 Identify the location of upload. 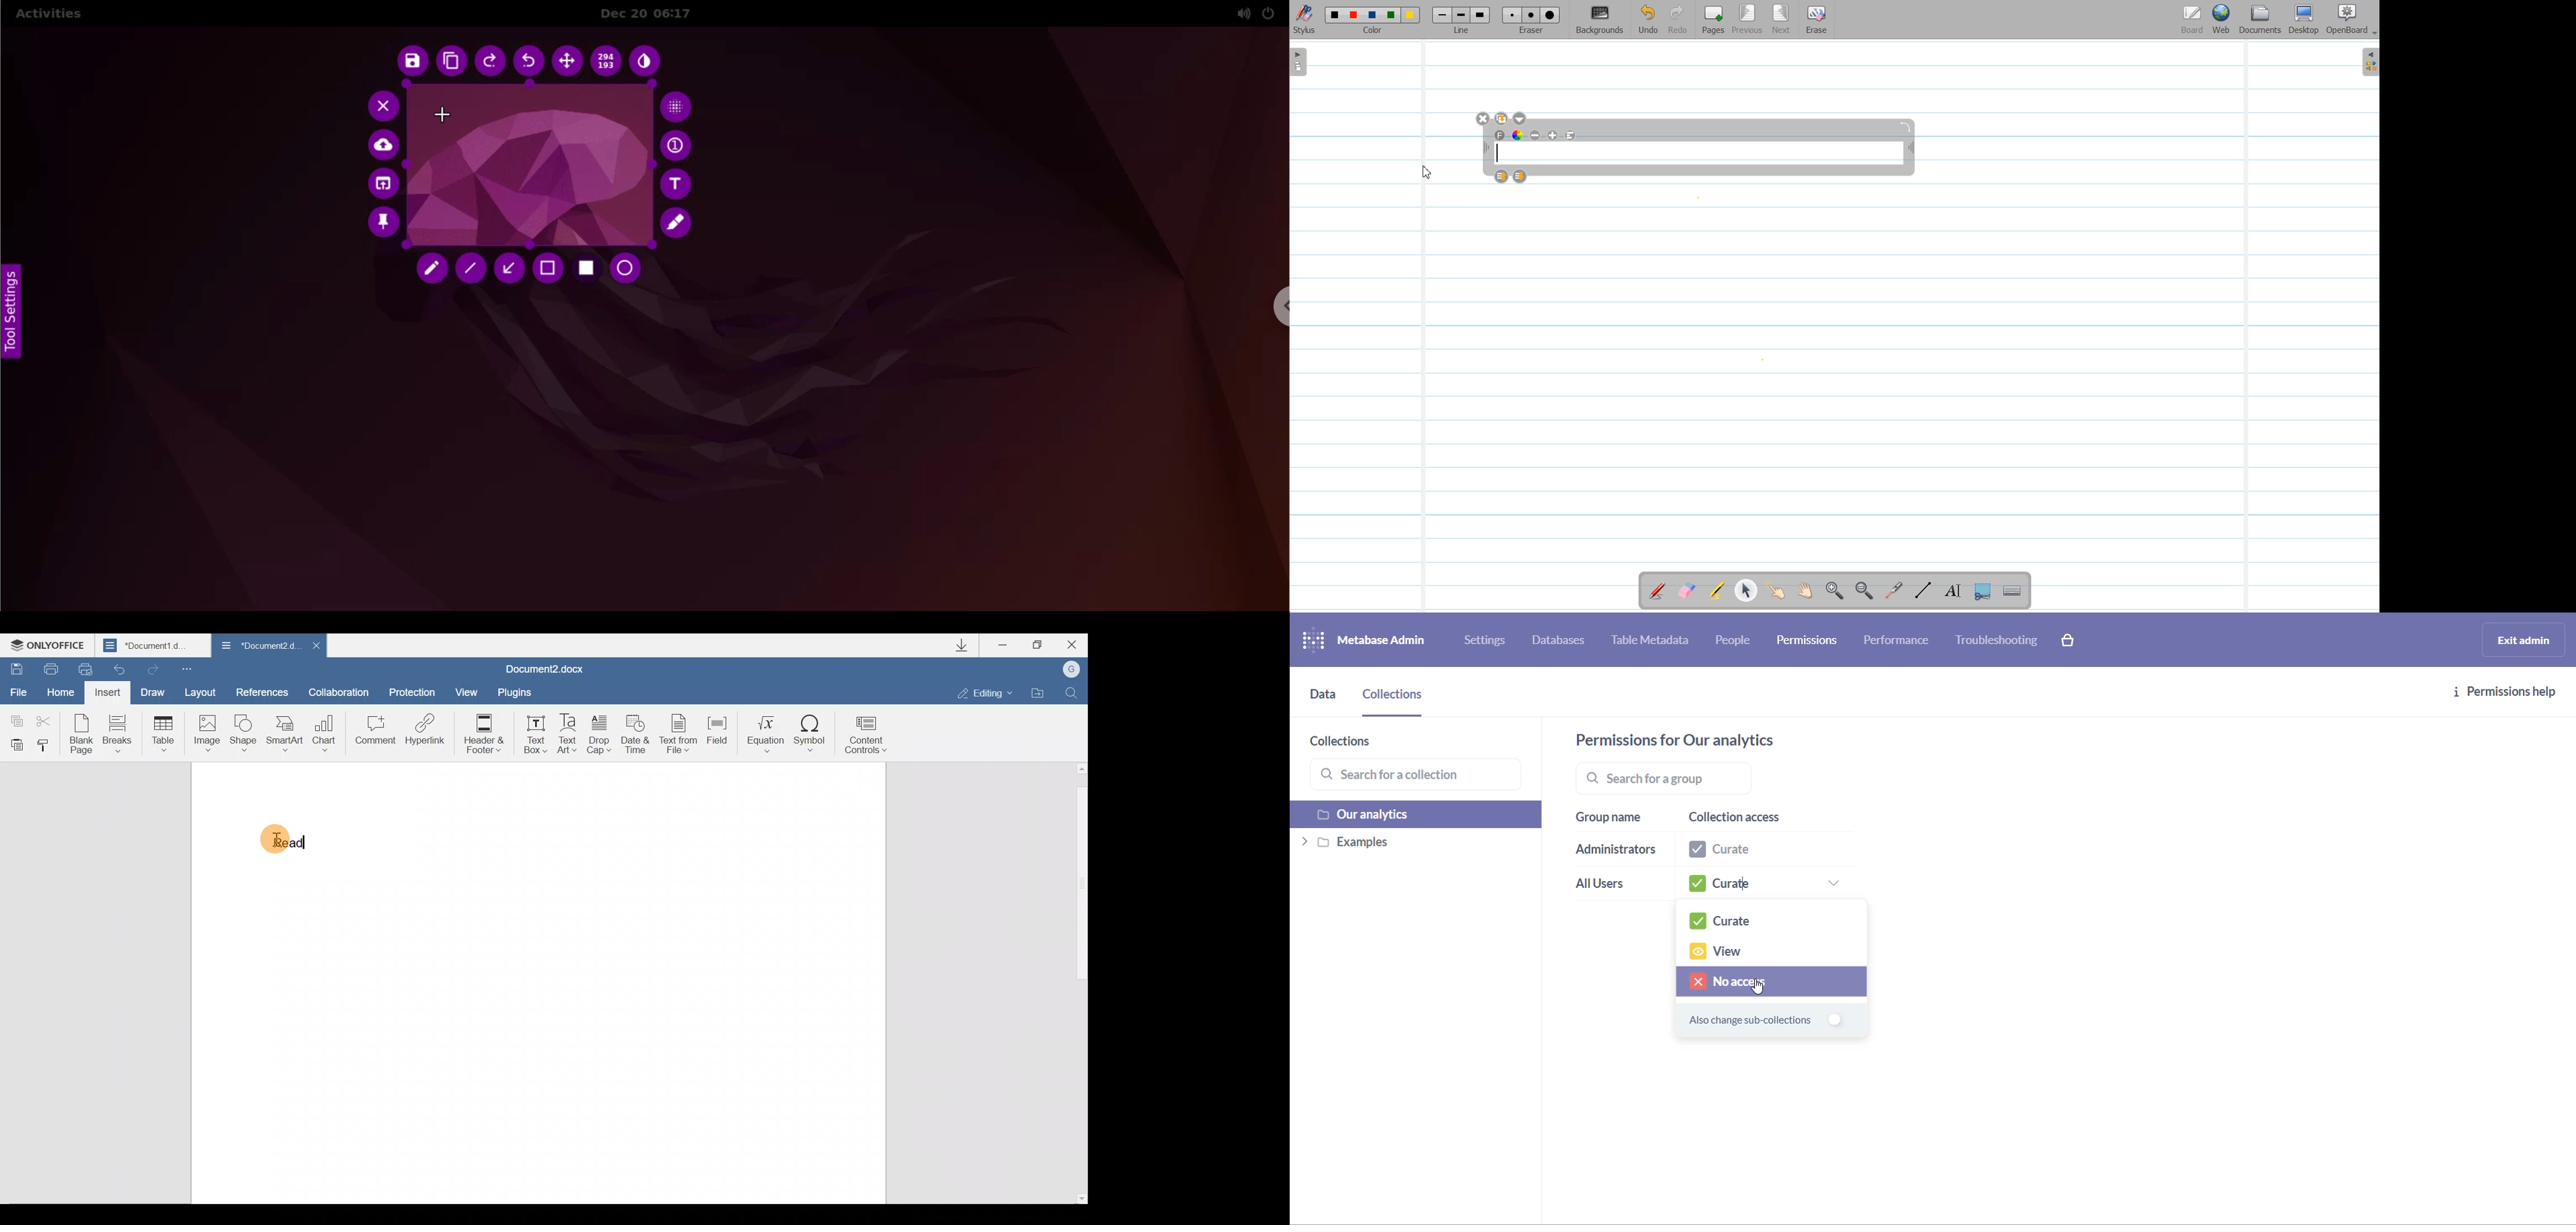
(385, 146).